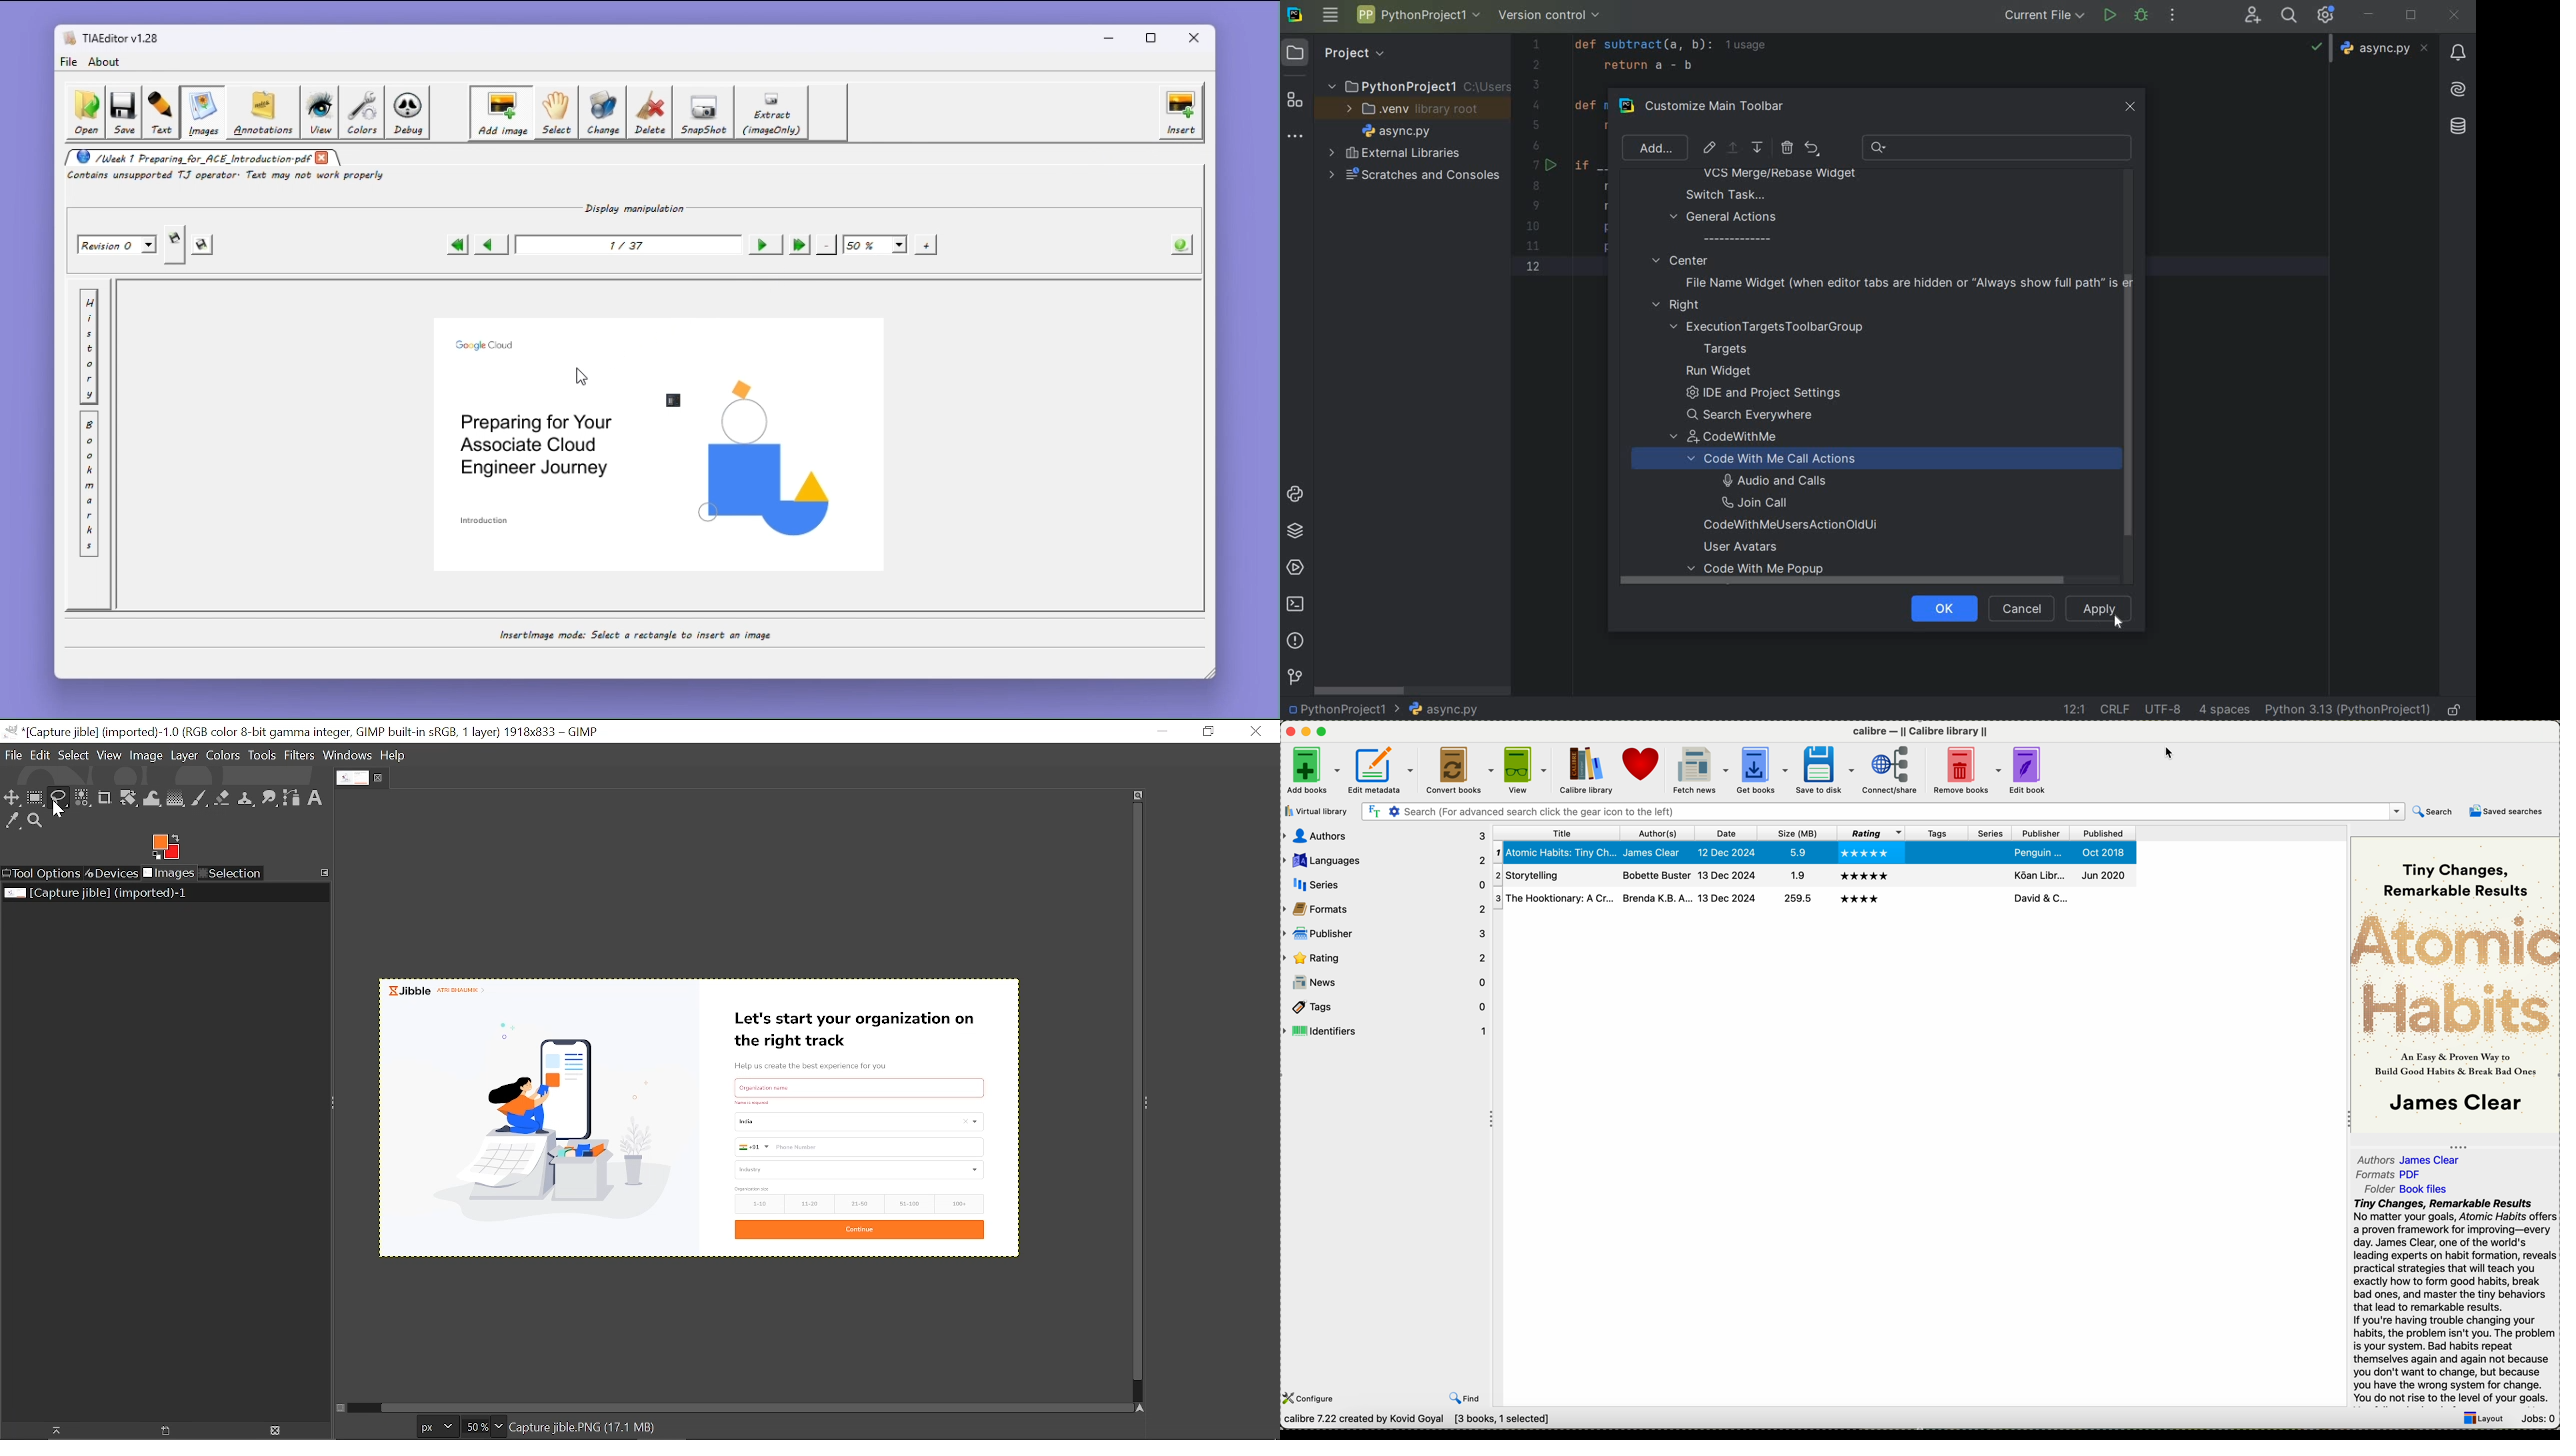  Describe the element at coordinates (1791, 526) in the screenshot. I see `codewithmeusersactionolduni` at that location.